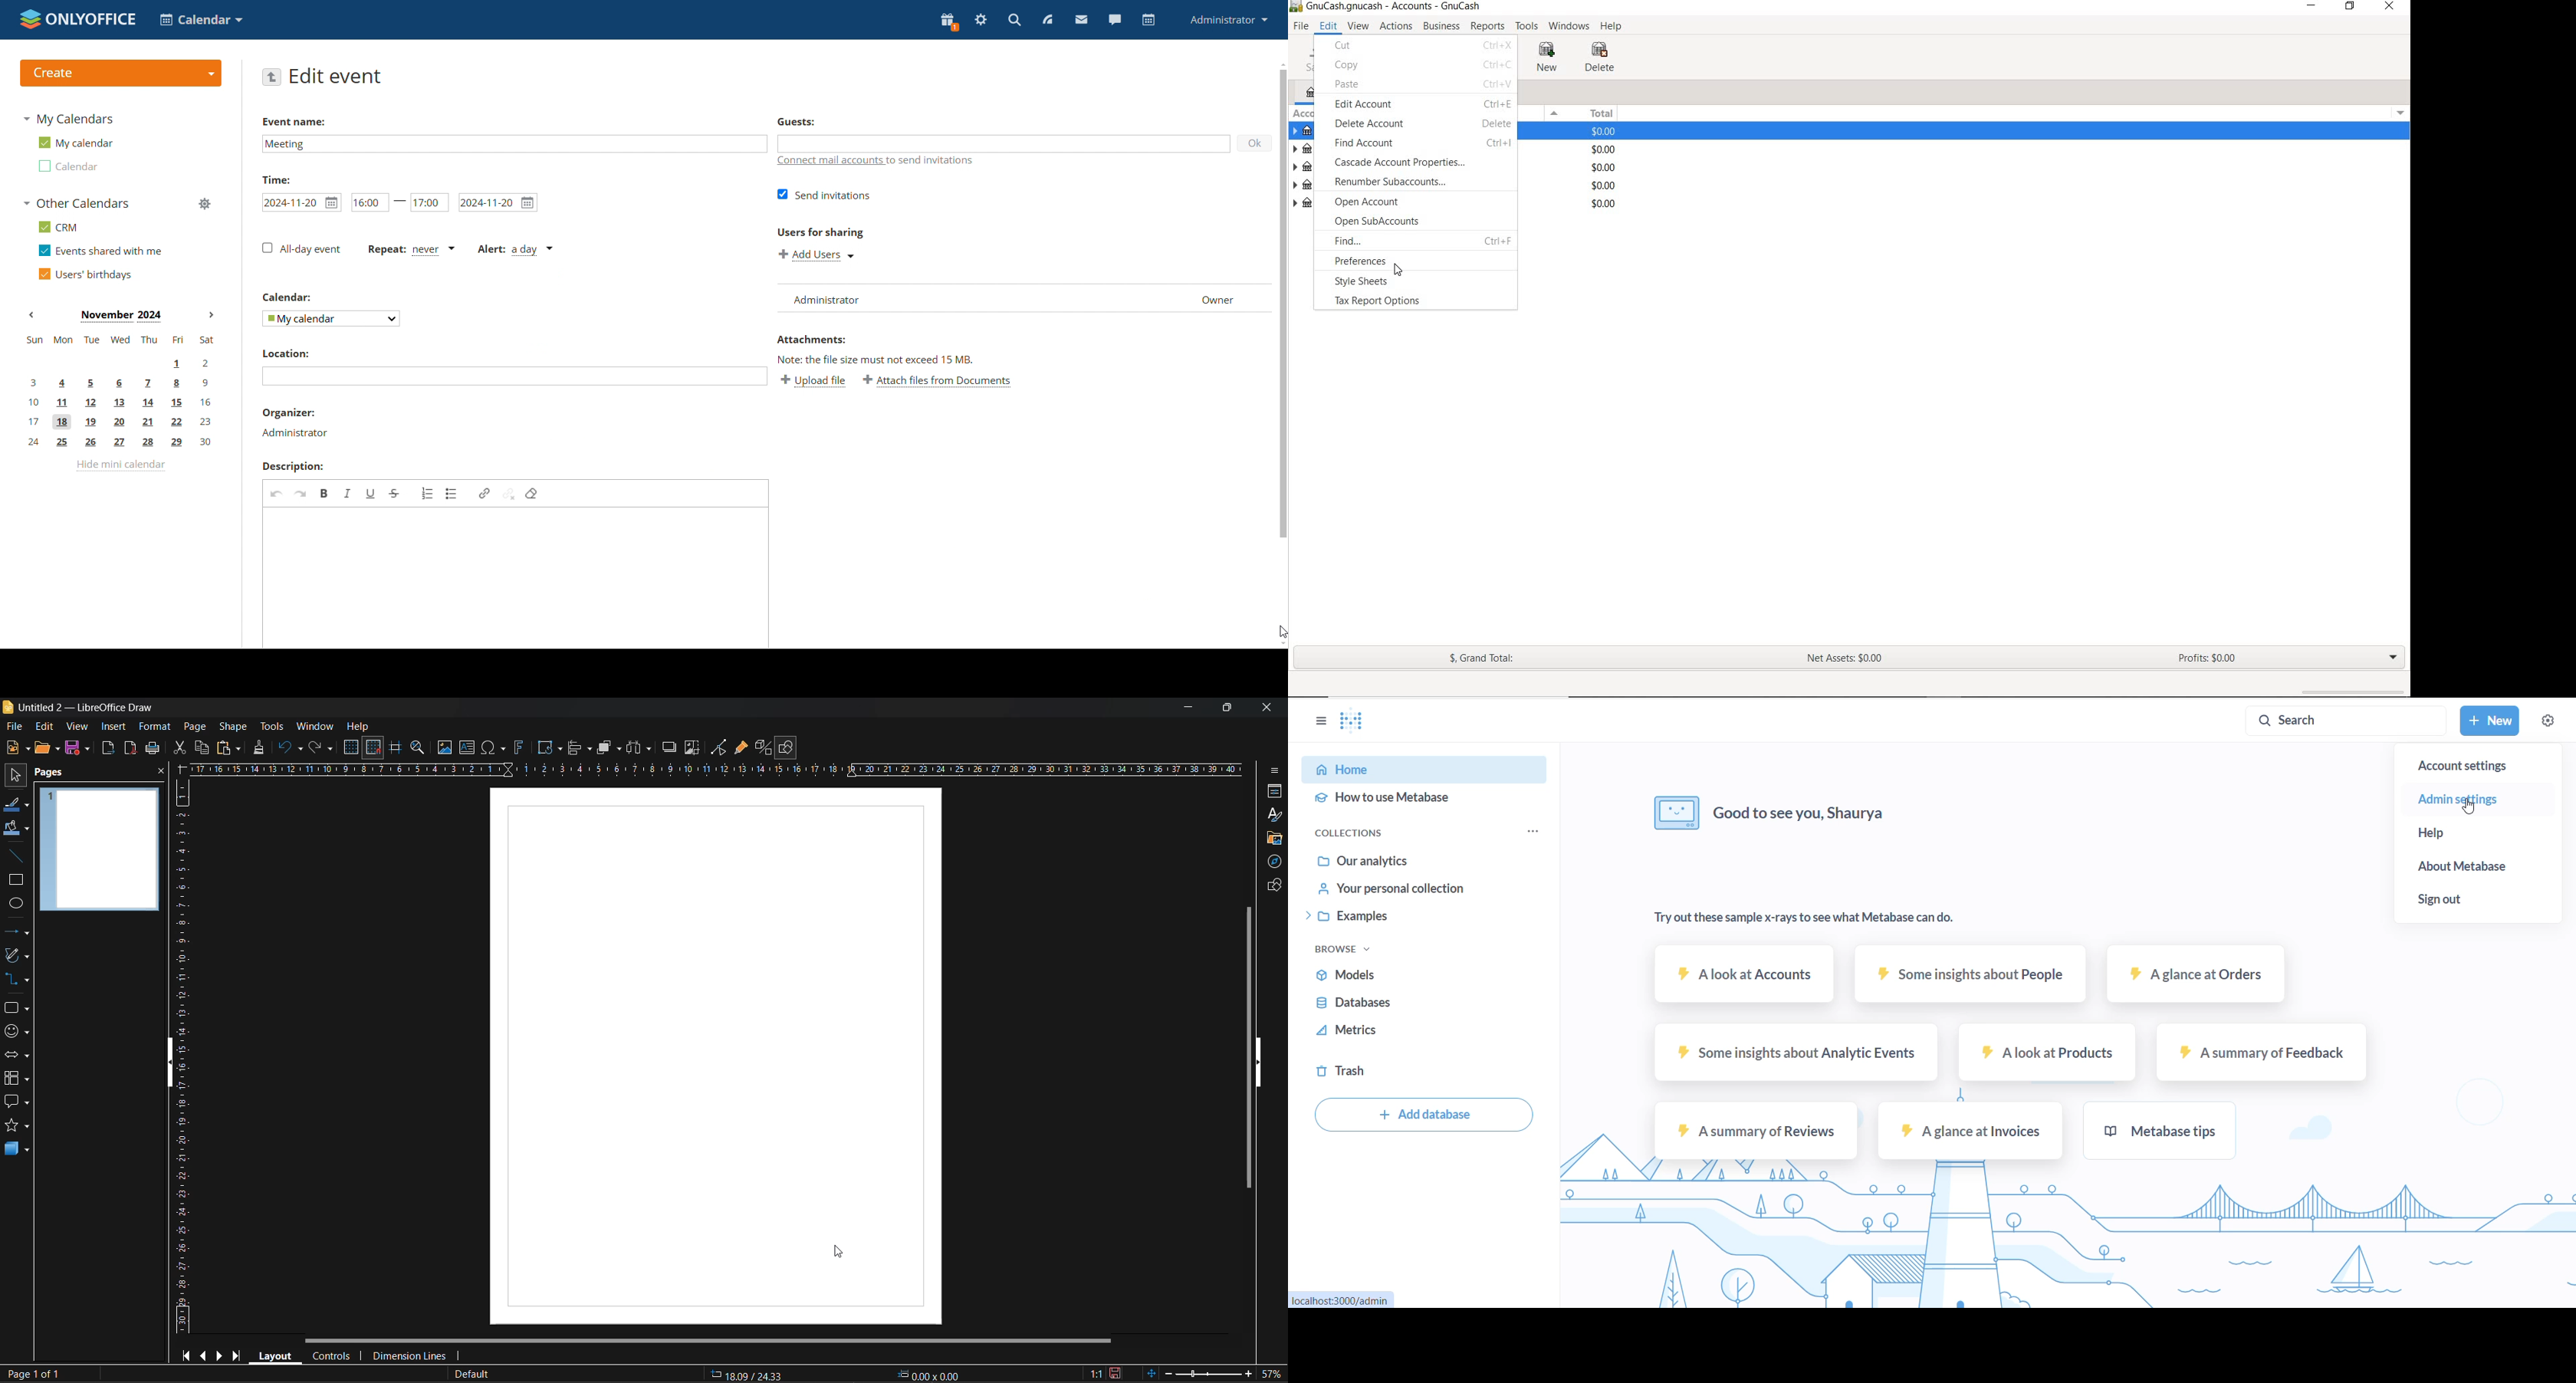  I want to click on CASCADE ACCOUNT PROPERTIES, so click(1420, 162).